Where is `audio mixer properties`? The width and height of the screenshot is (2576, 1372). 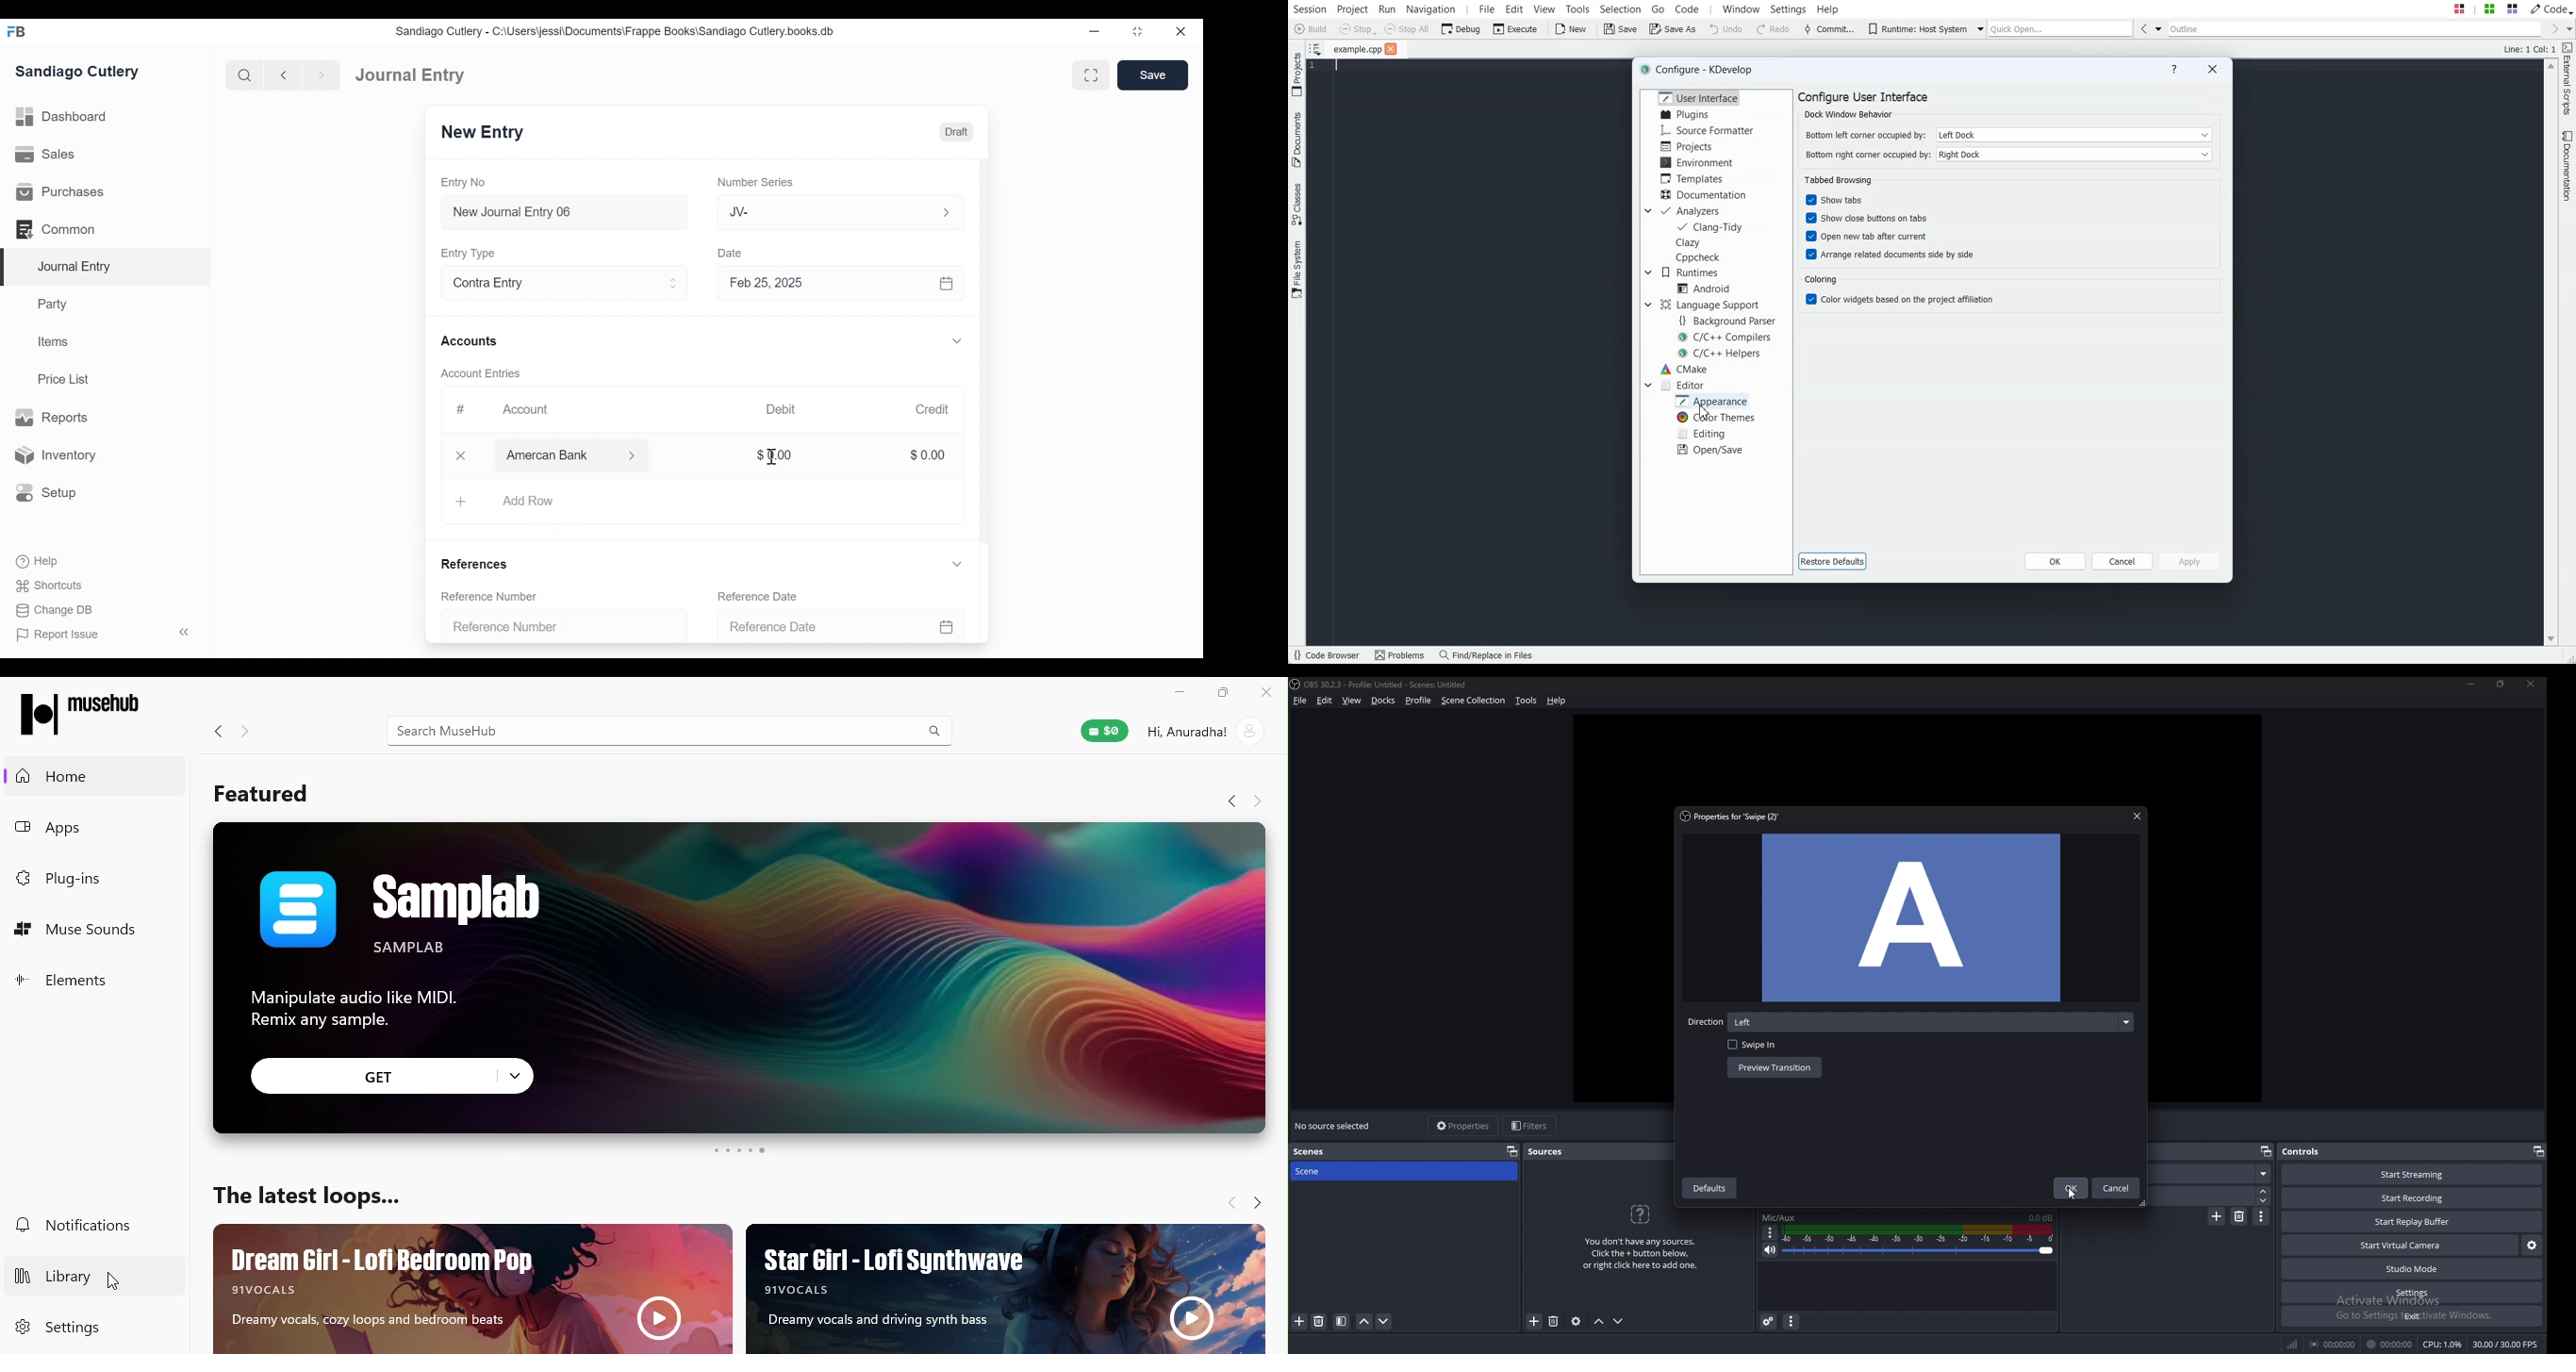
audio mixer properties is located at coordinates (1792, 1322).